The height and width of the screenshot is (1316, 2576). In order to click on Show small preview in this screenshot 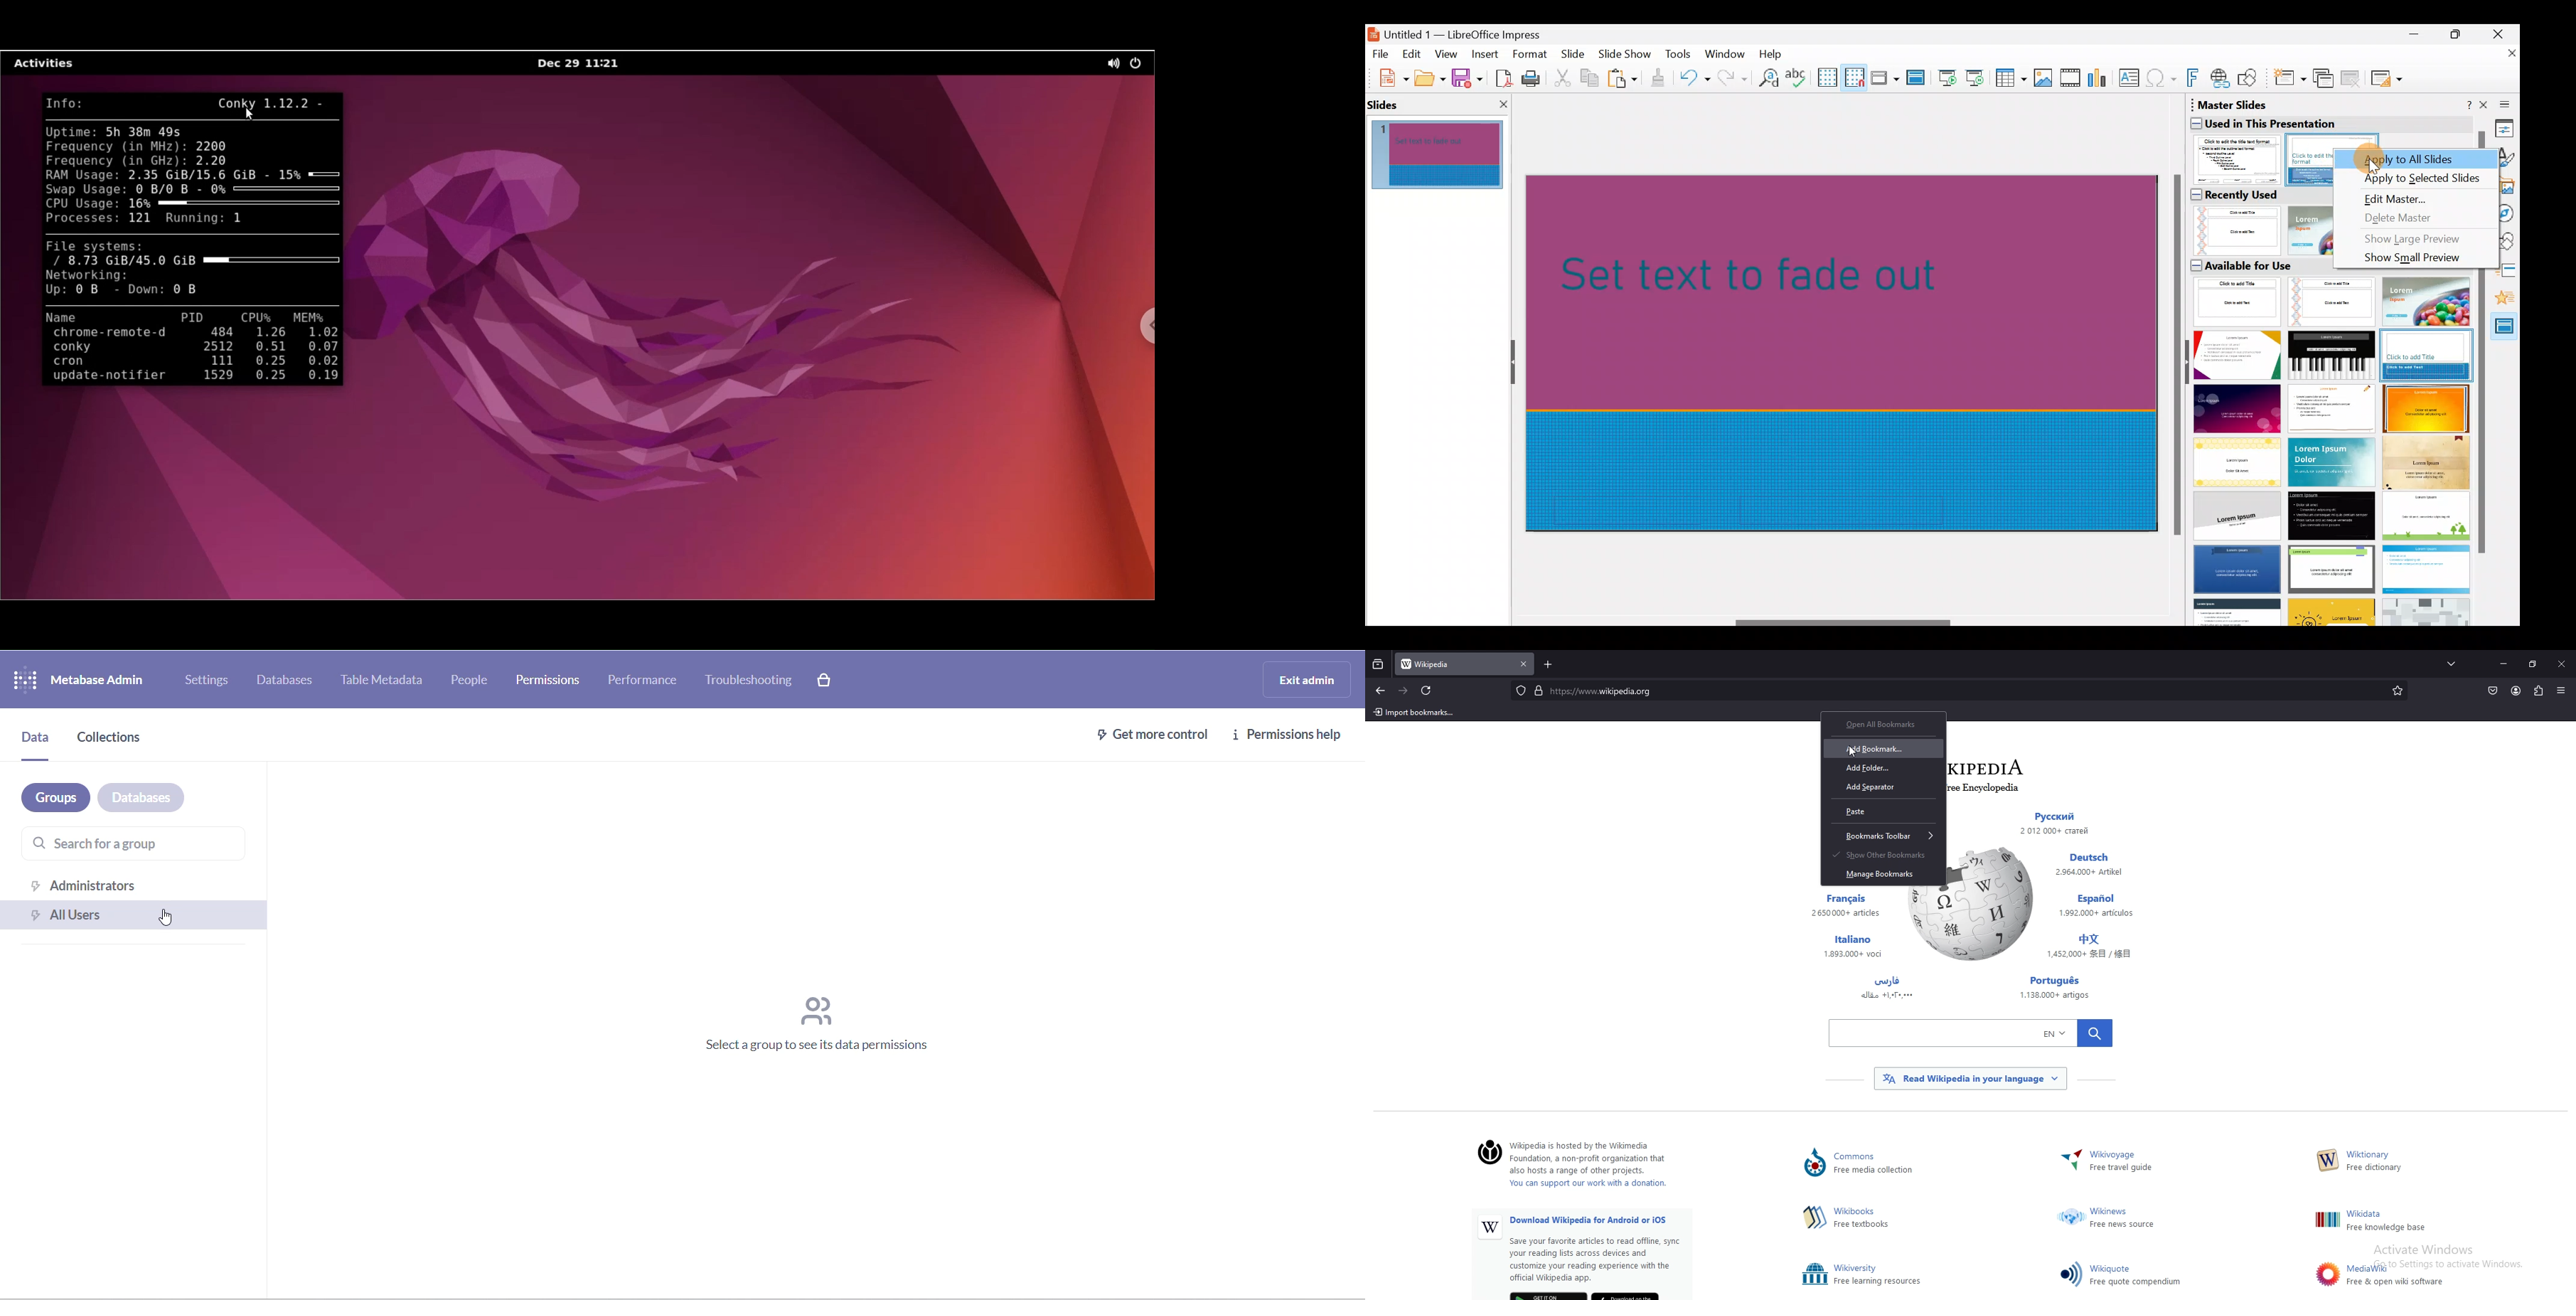, I will do `click(2405, 261)`.